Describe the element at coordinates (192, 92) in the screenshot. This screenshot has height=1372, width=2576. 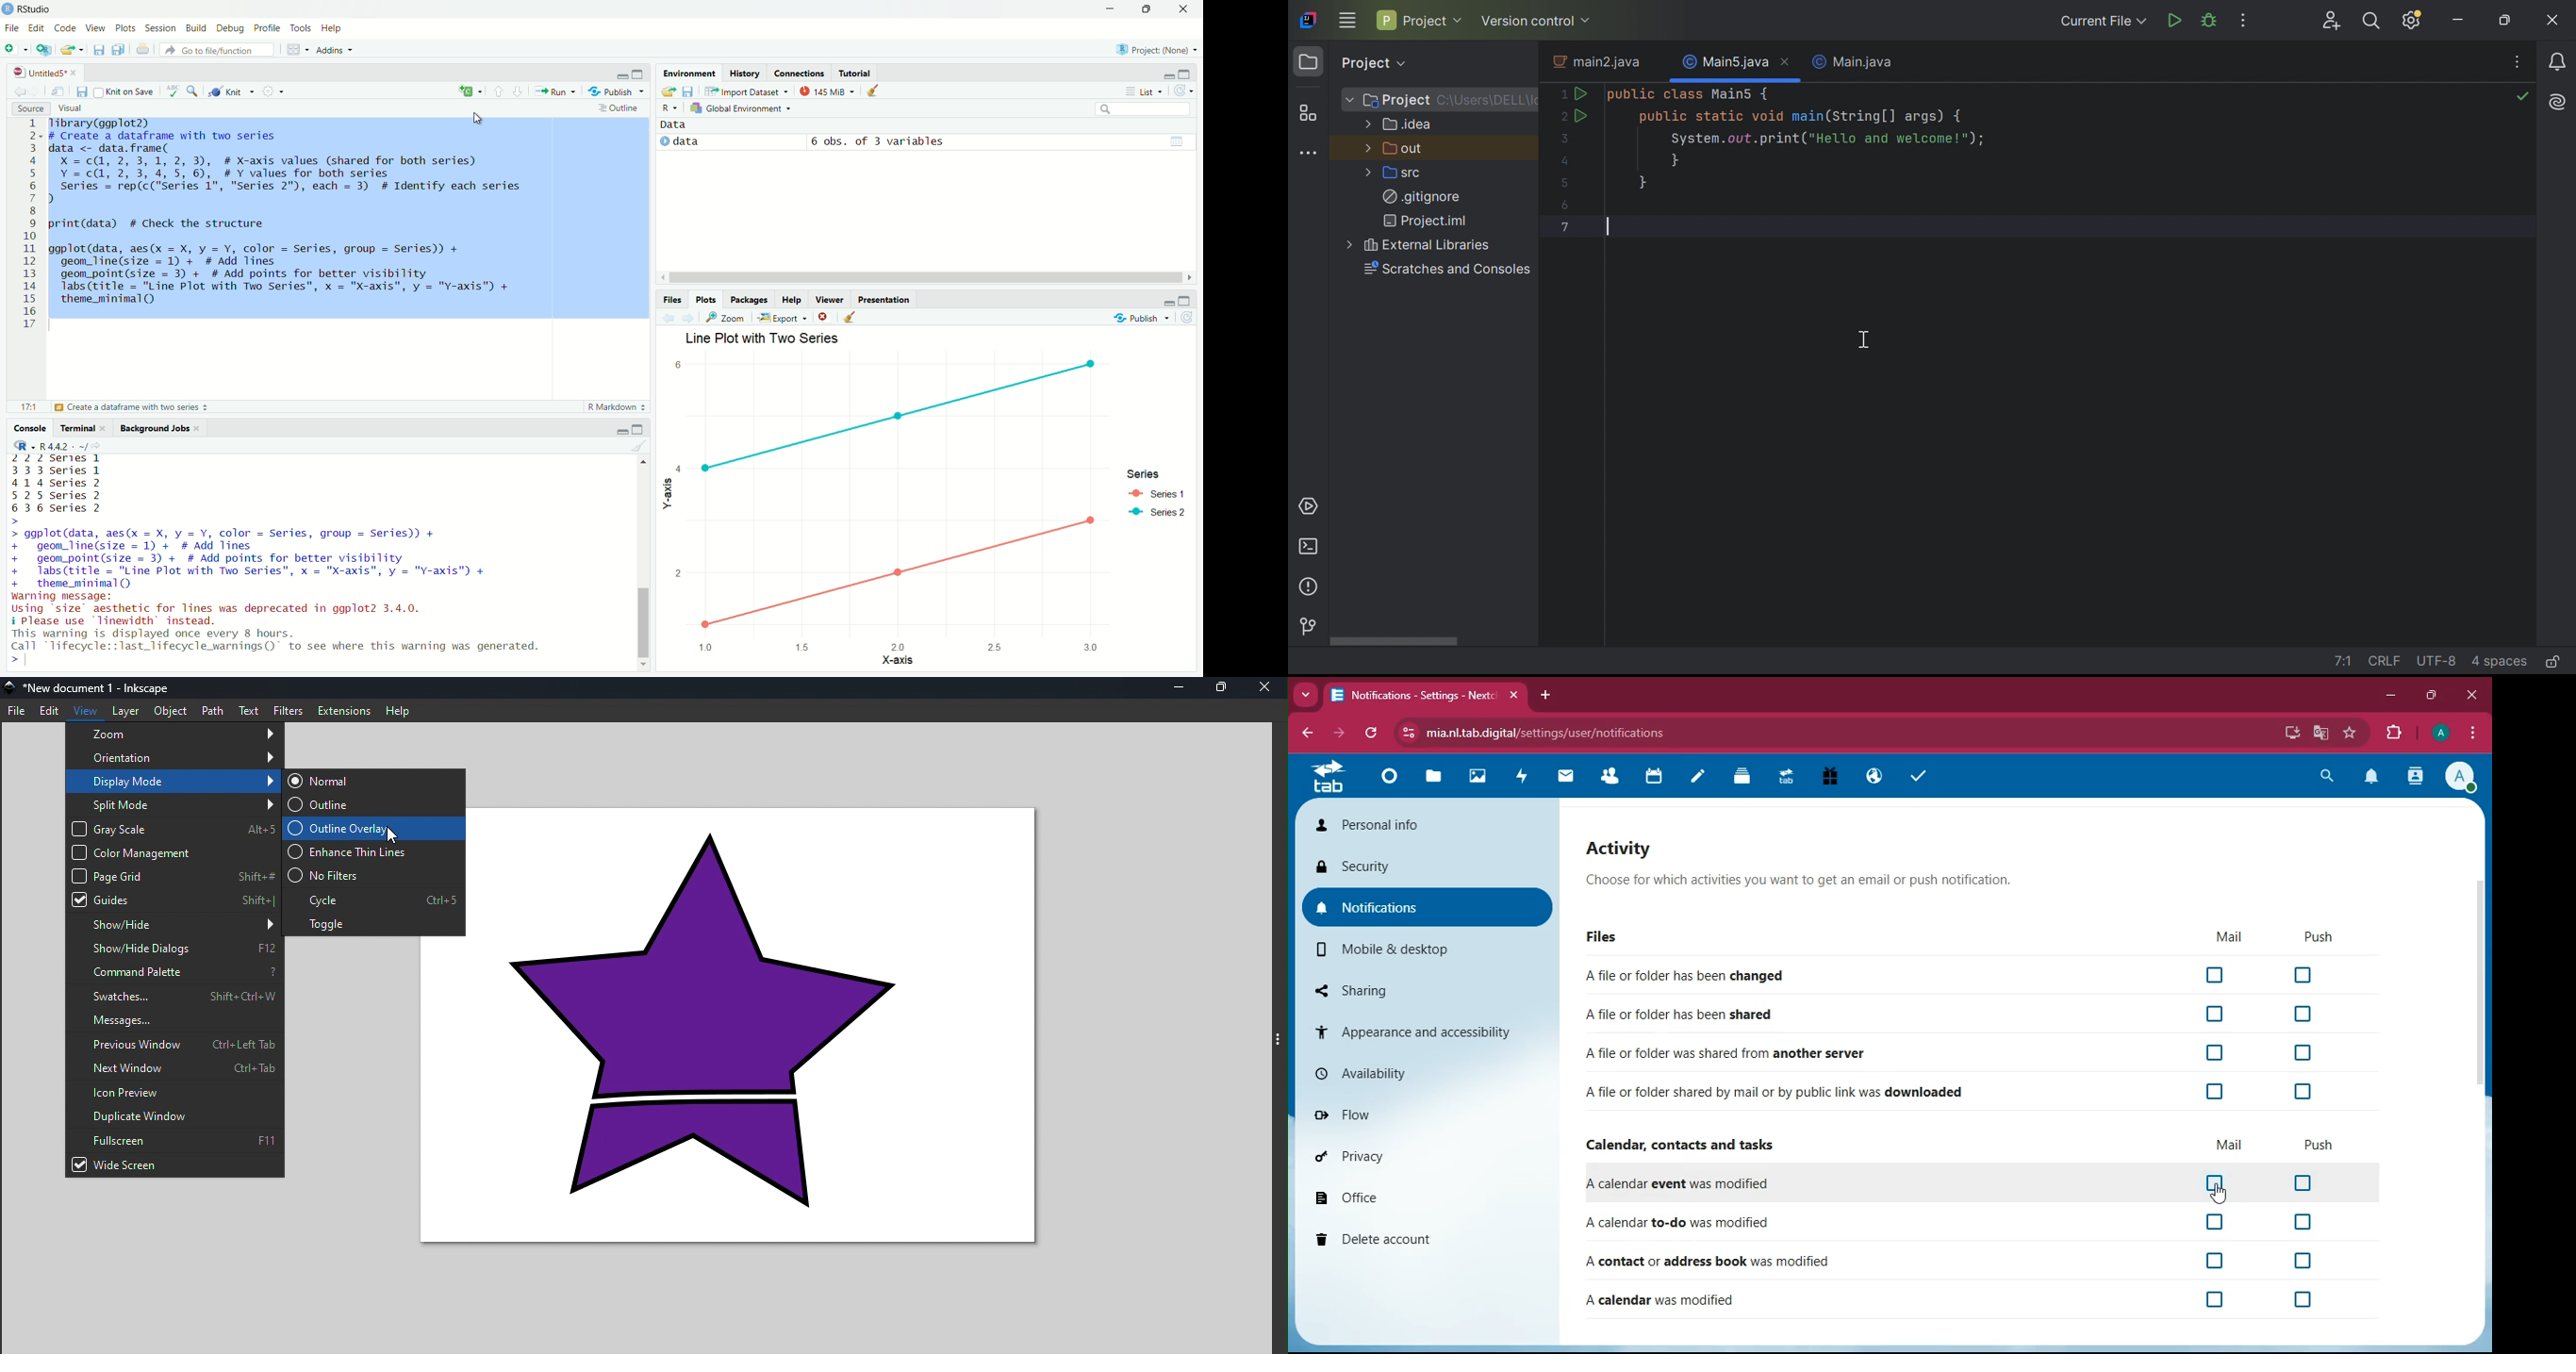
I see `Find/Replace` at that location.